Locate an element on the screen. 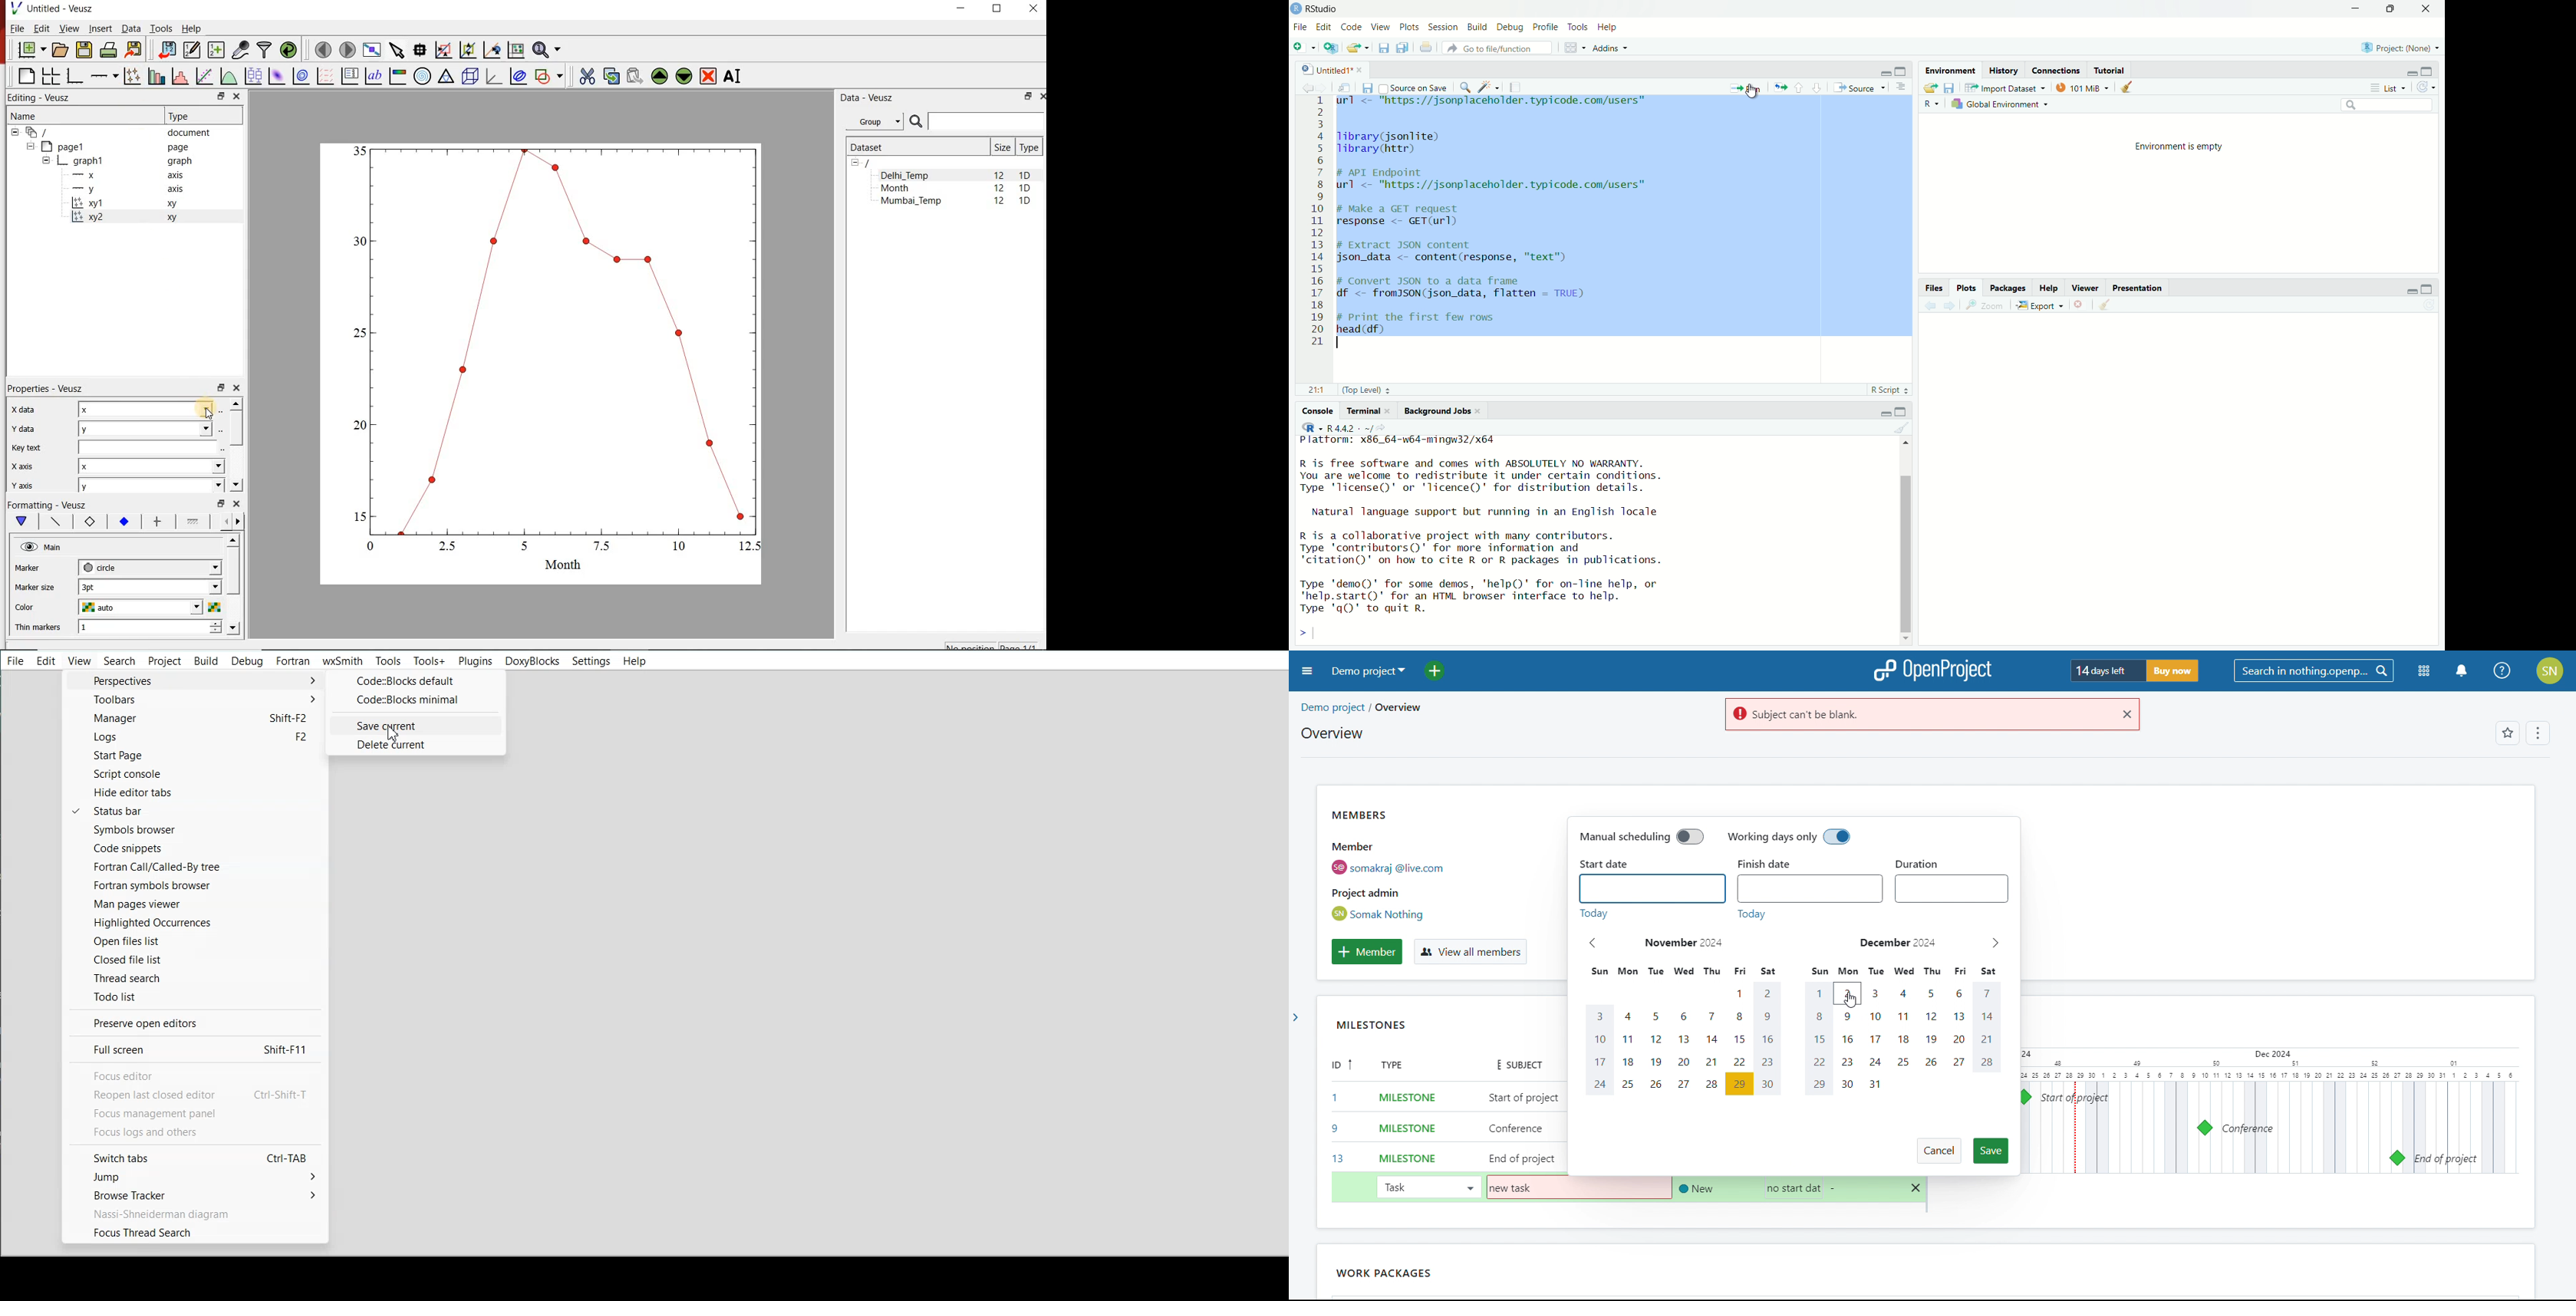  Maximize is located at coordinates (1901, 72).